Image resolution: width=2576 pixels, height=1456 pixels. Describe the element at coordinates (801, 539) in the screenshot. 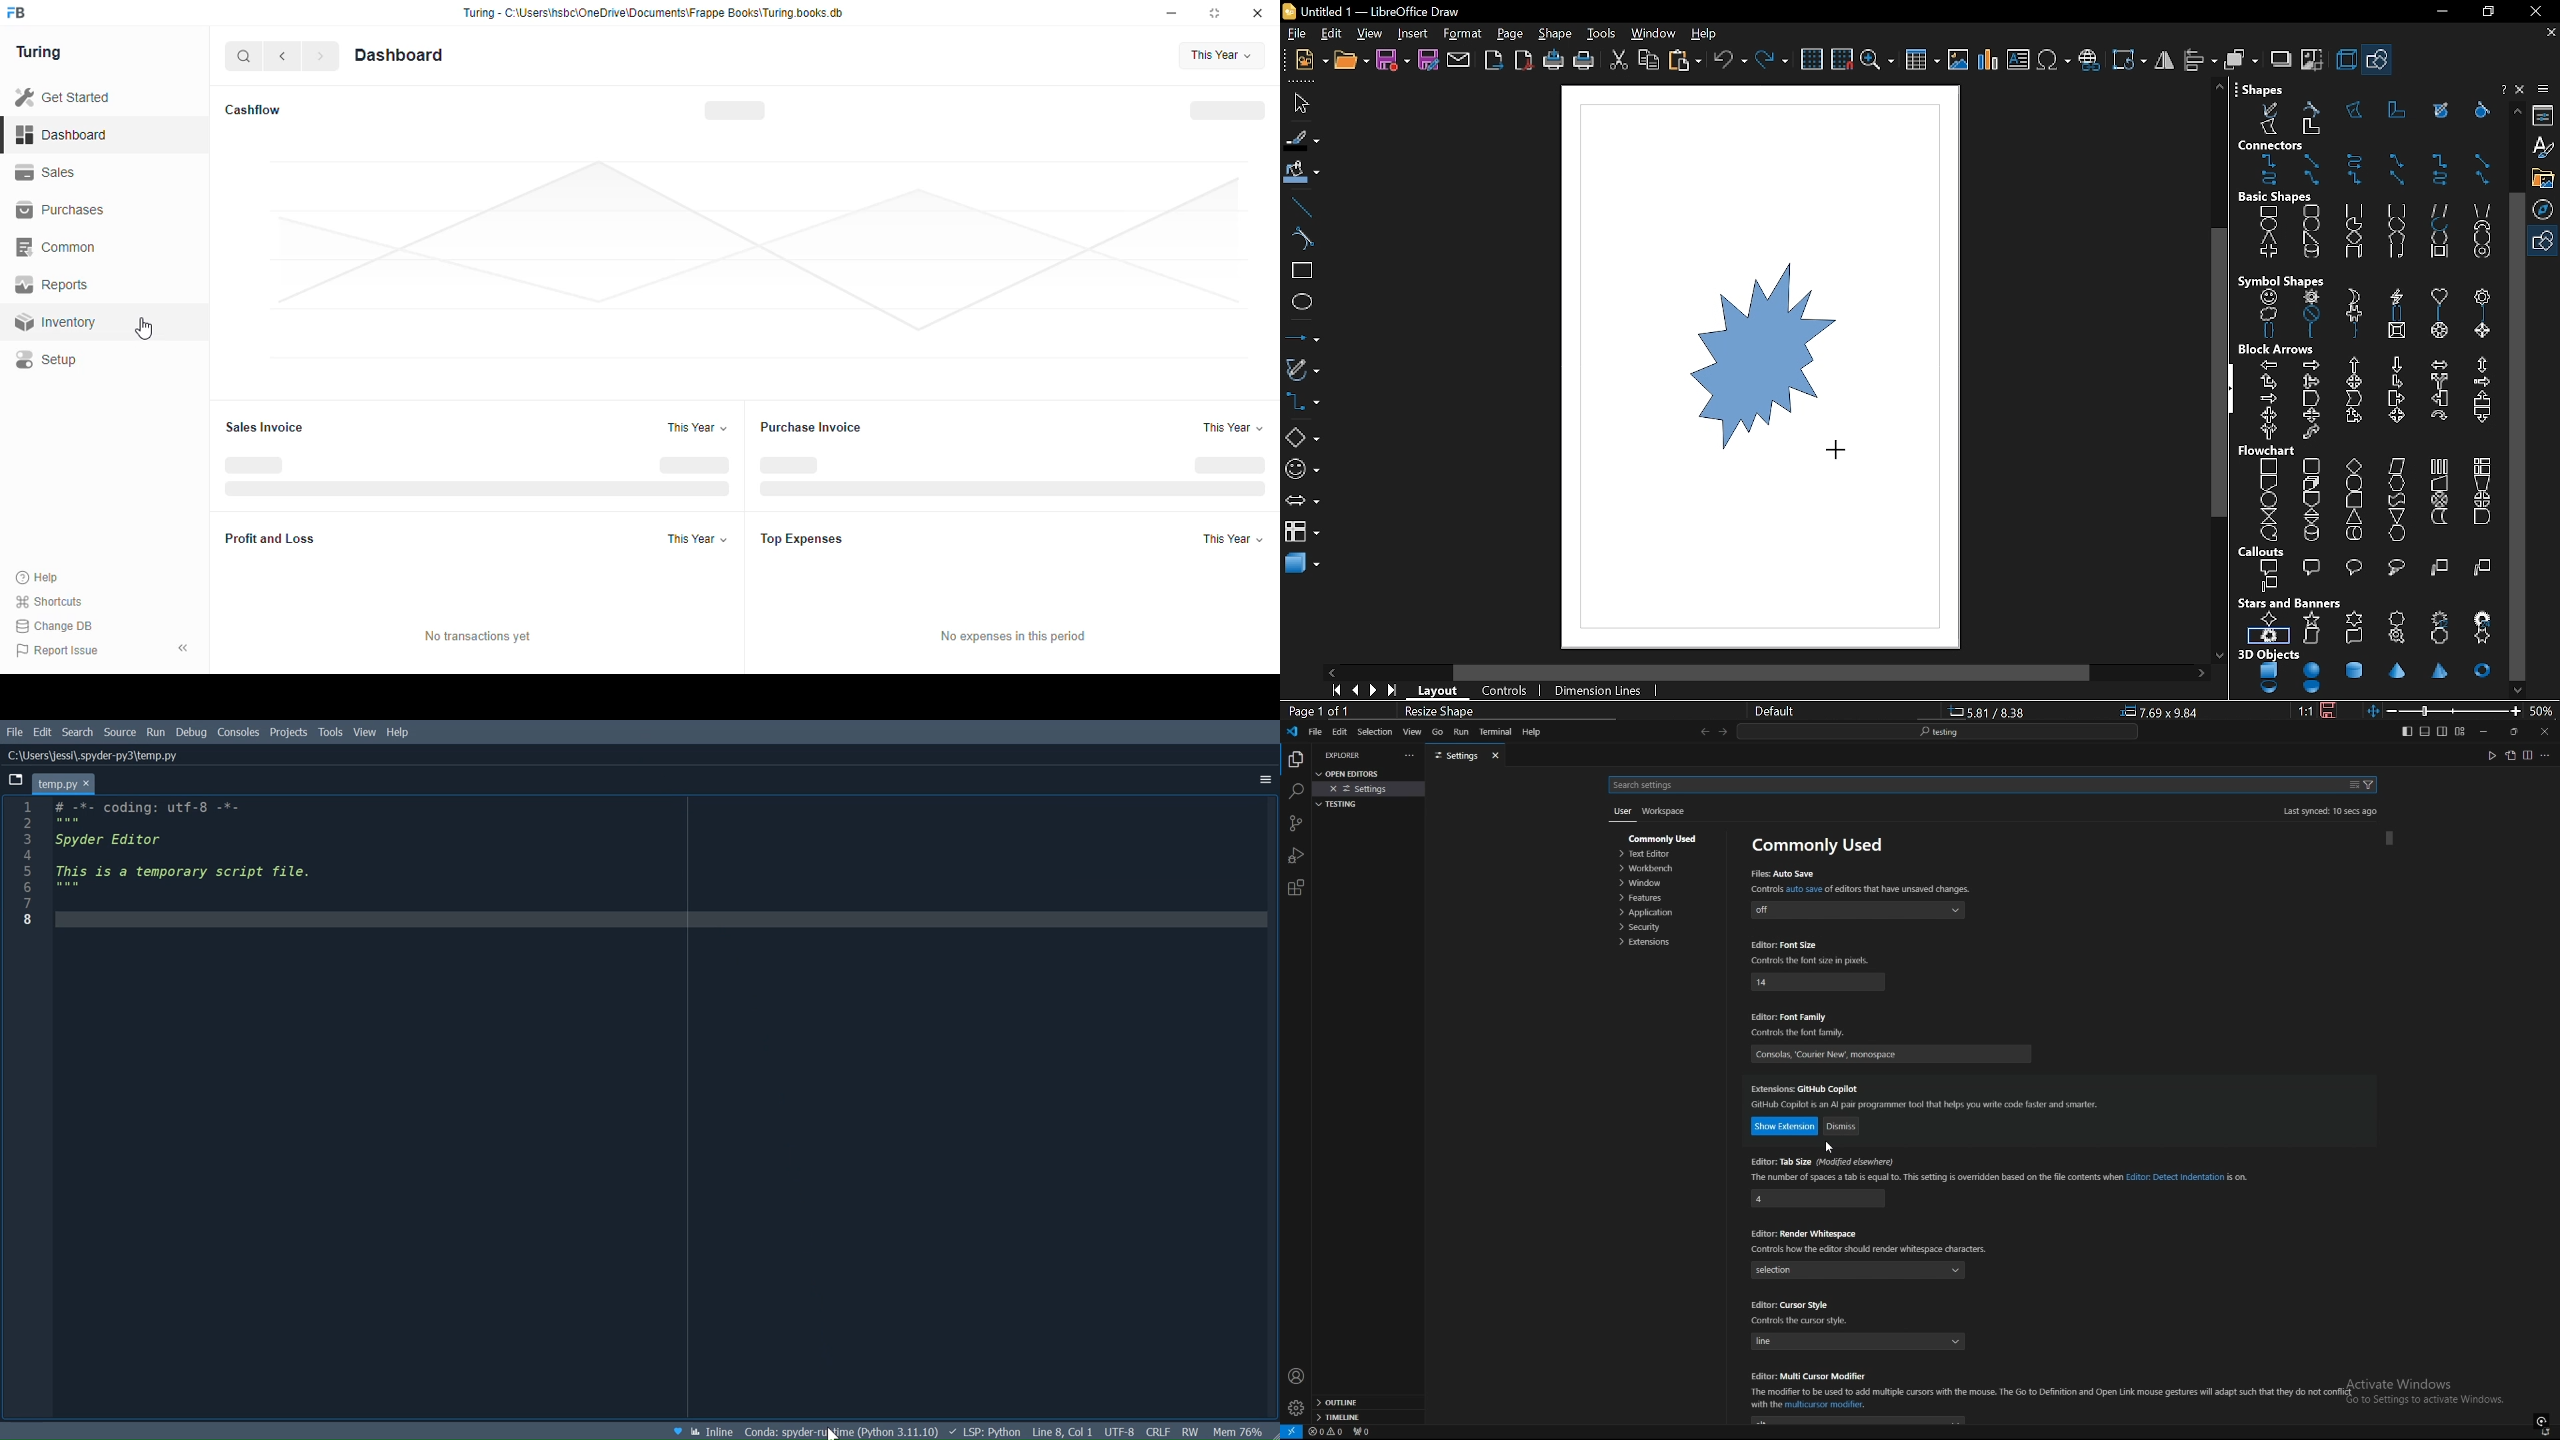

I see `top expenses` at that location.